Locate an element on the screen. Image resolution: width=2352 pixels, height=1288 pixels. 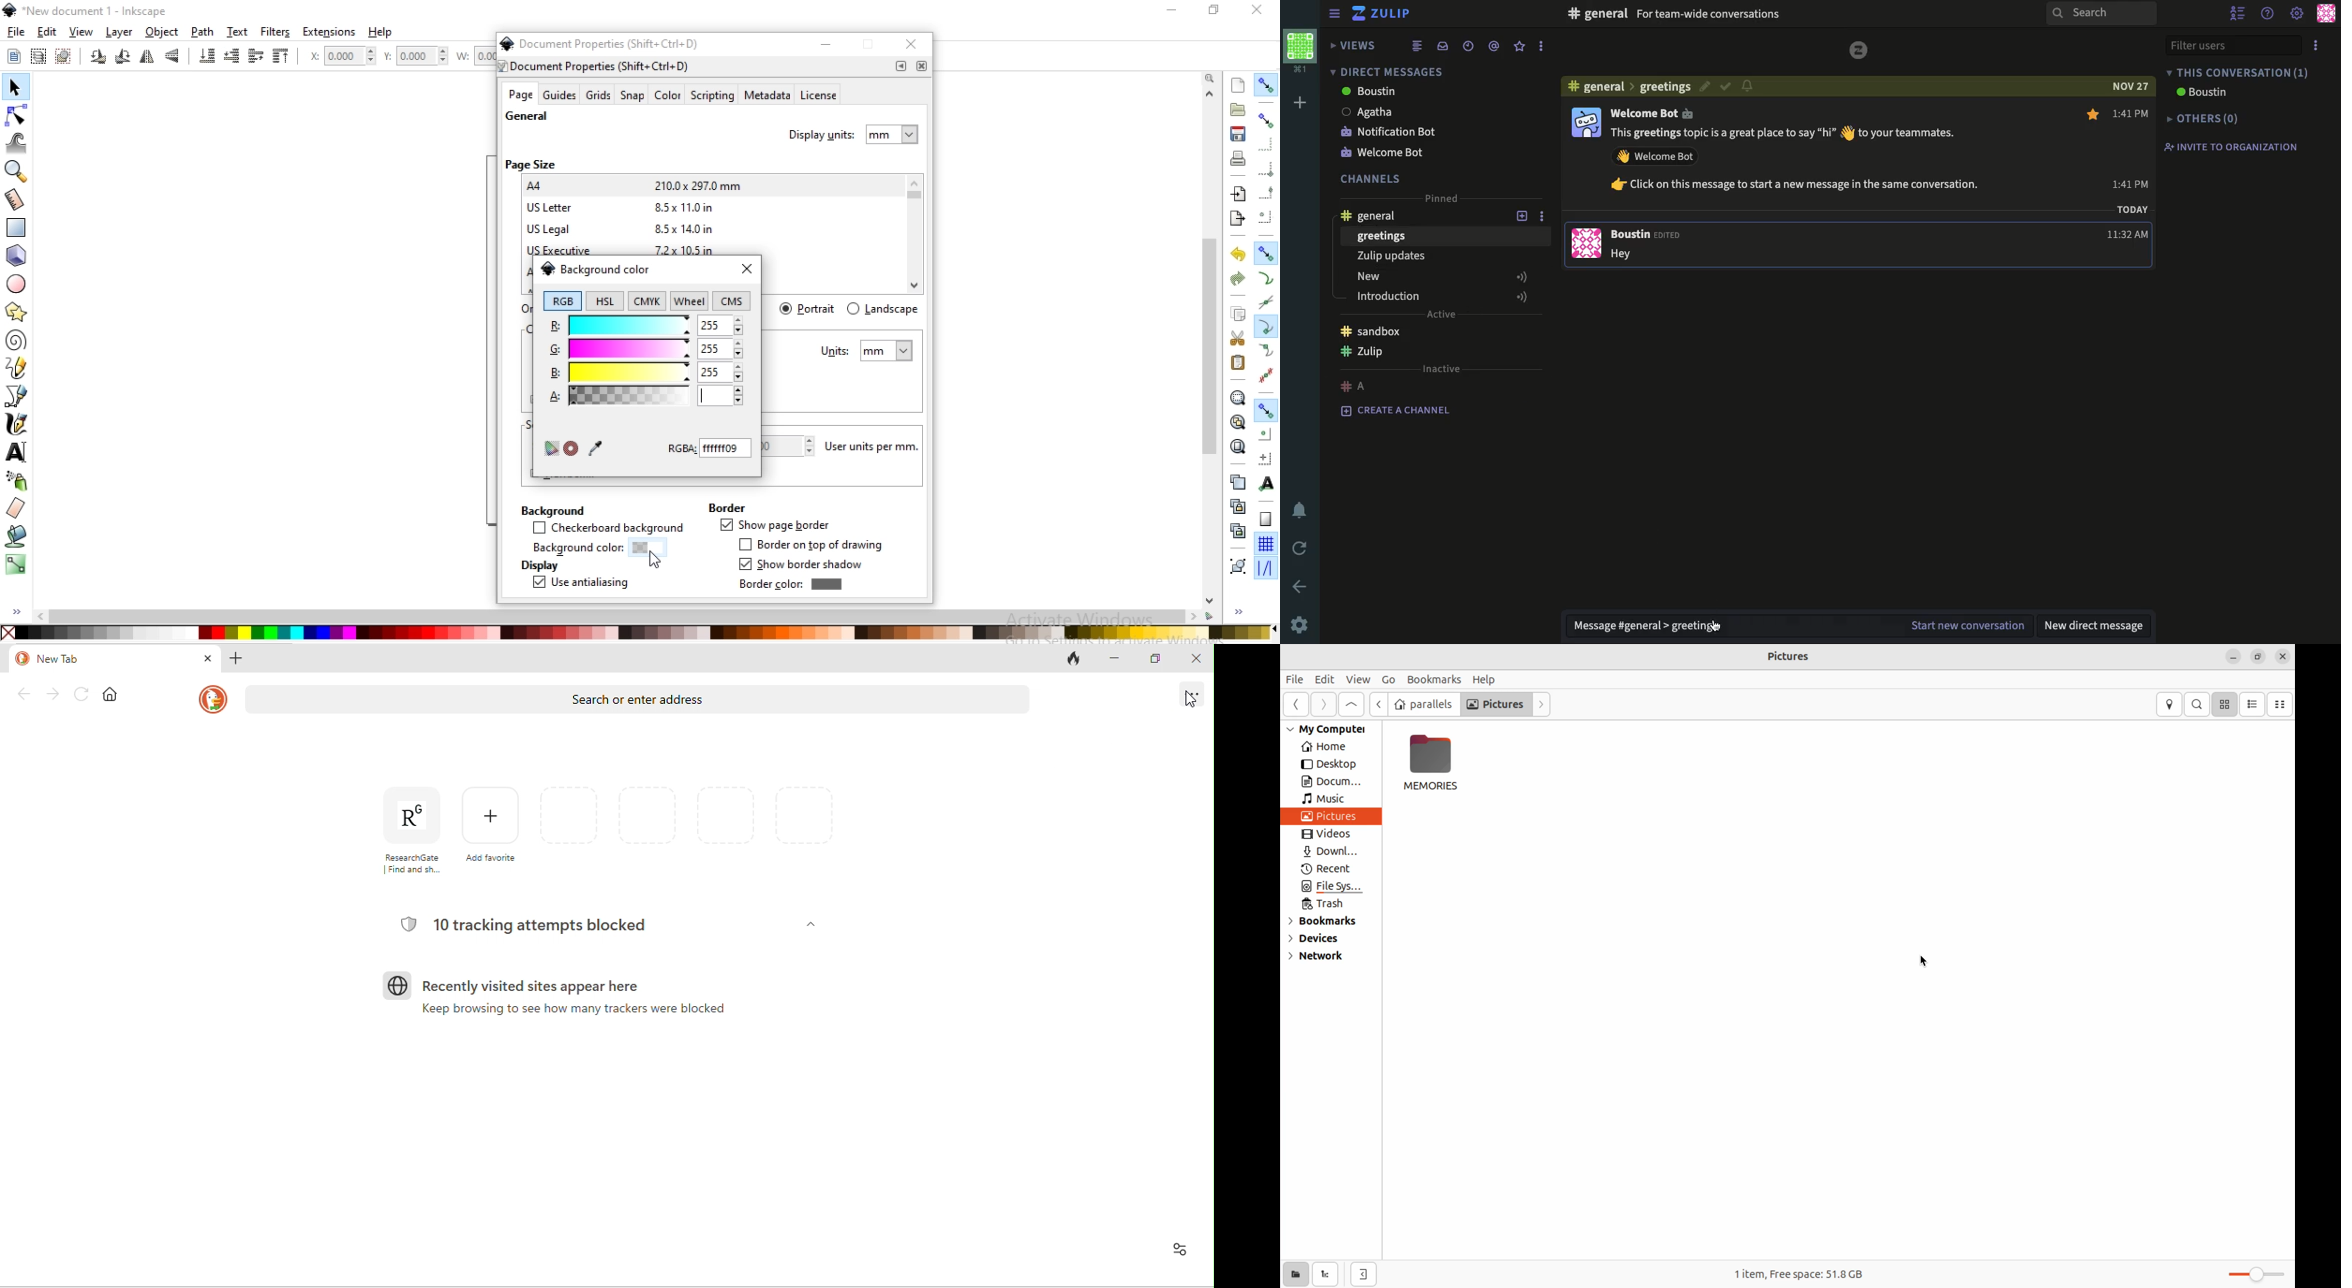
create stars and polygons is located at coordinates (17, 311).